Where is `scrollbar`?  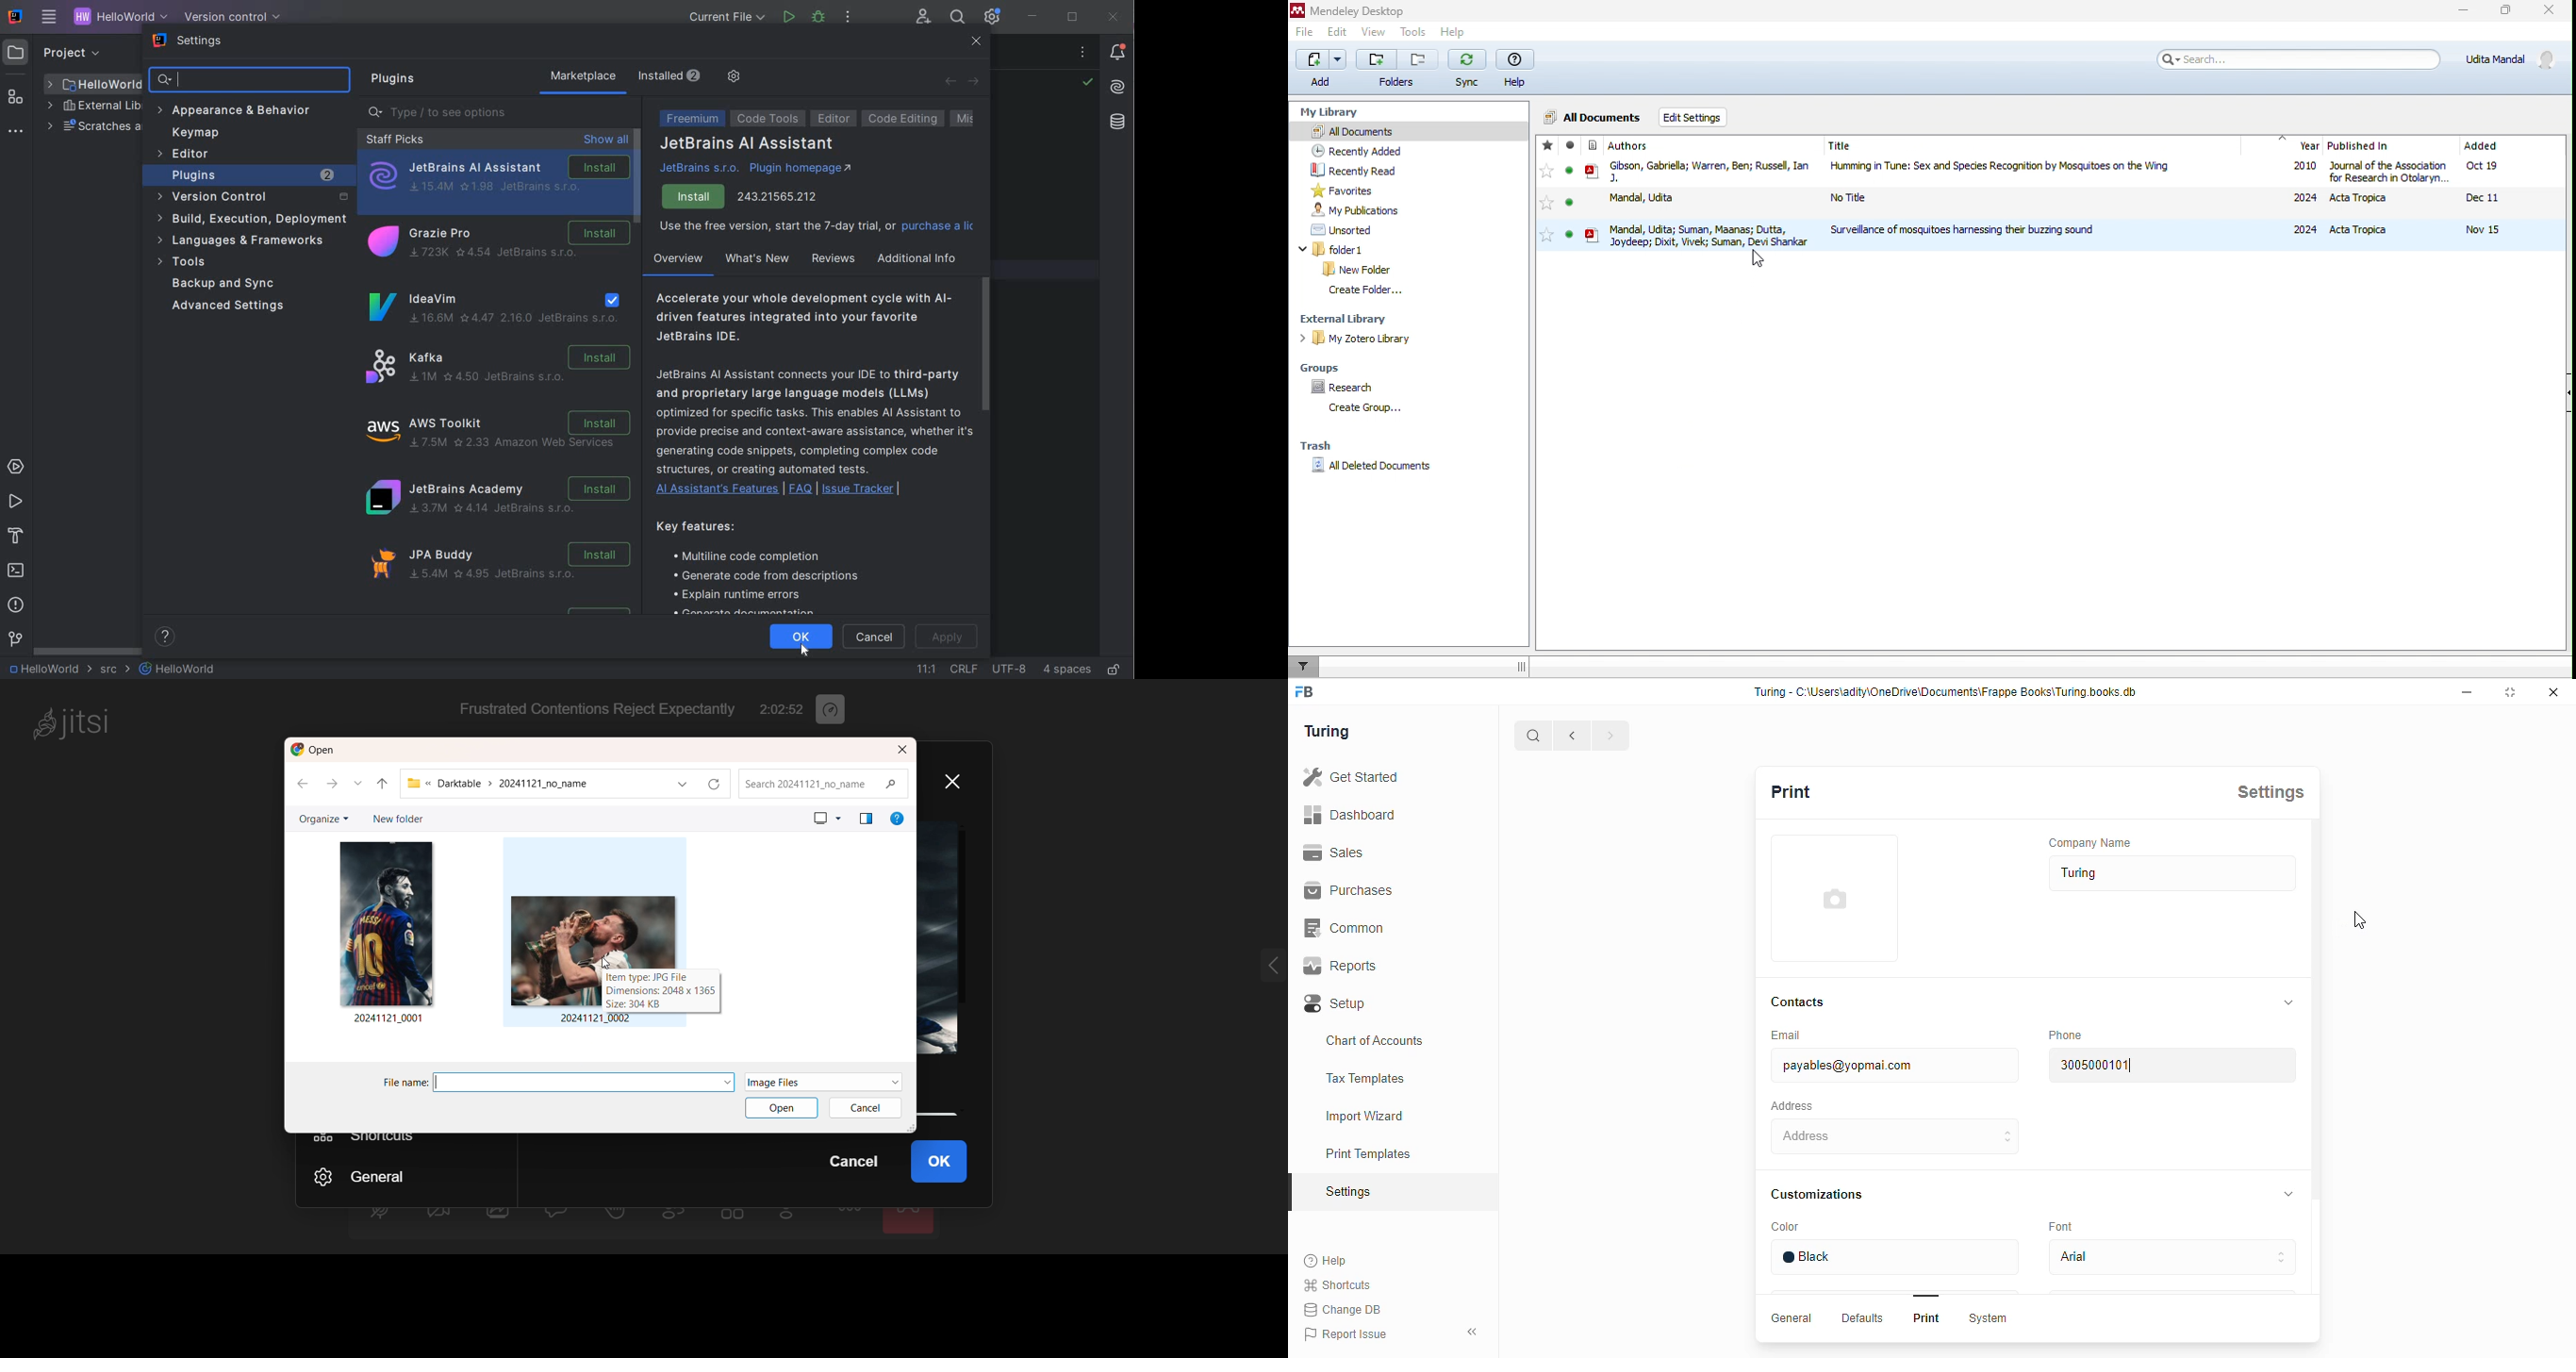
scrollbar is located at coordinates (639, 176).